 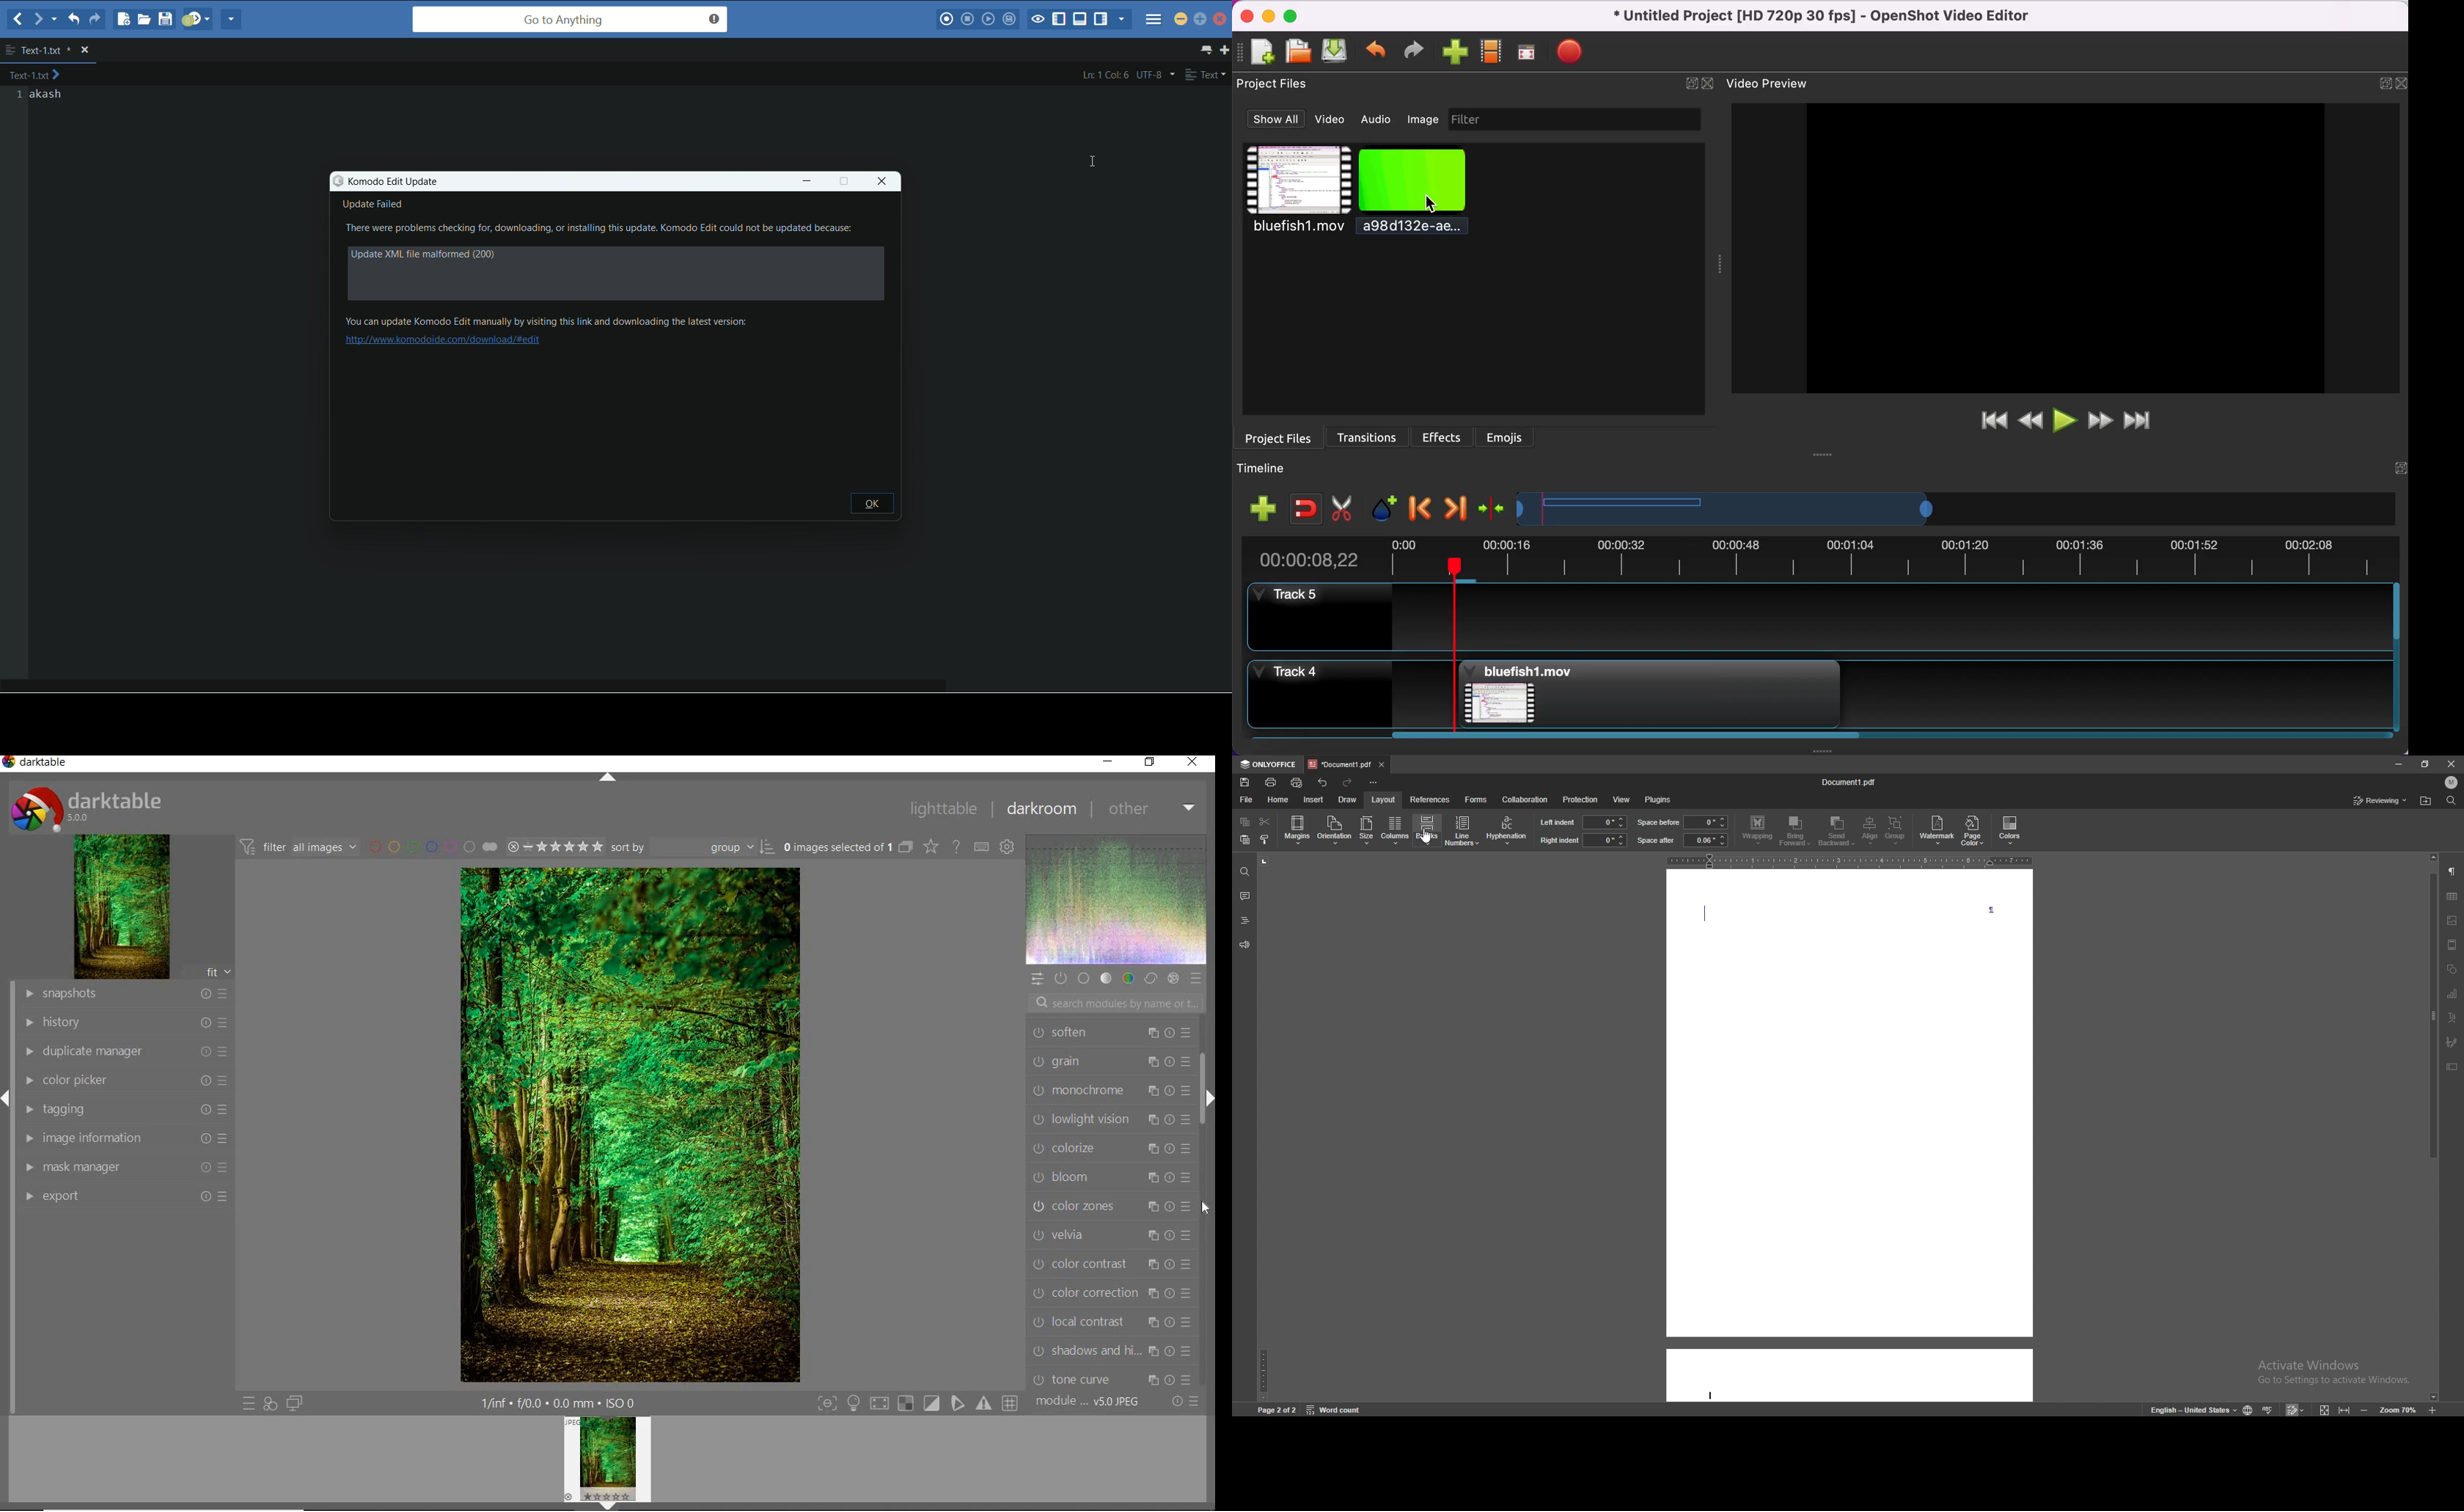 I want to click on headings, so click(x=1245, y=920).